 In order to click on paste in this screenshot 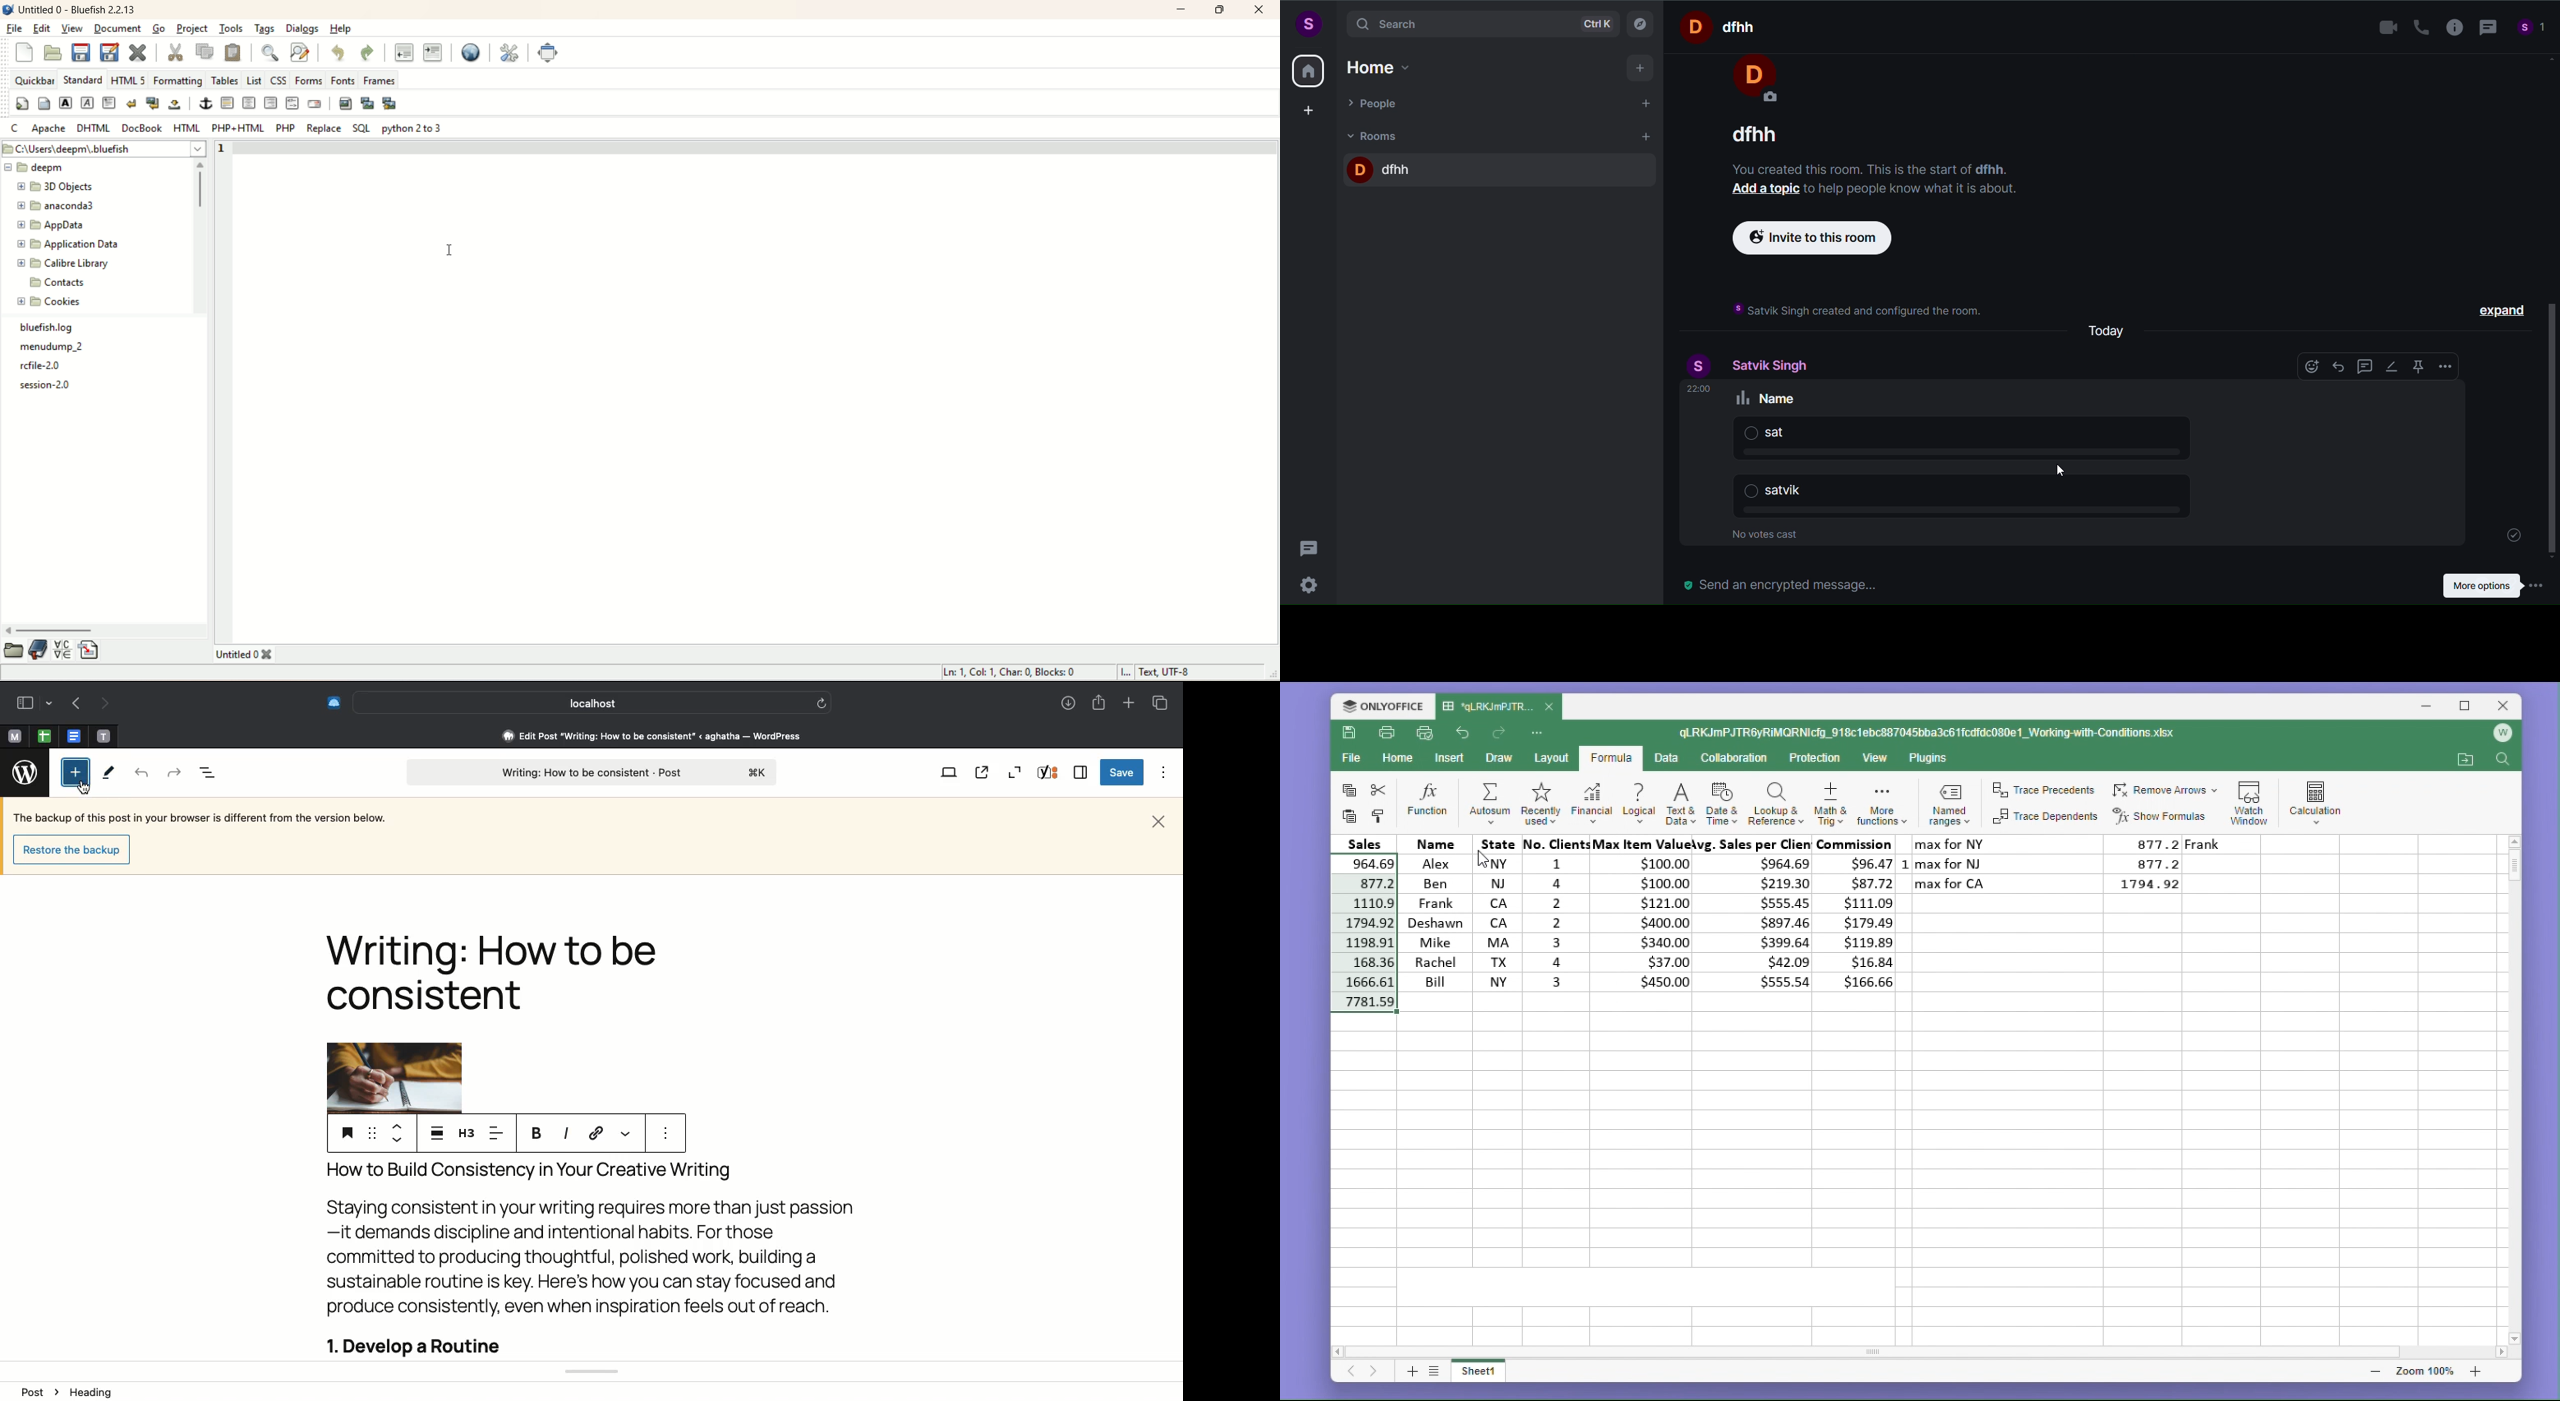, I will do `click(1346, 817)`.